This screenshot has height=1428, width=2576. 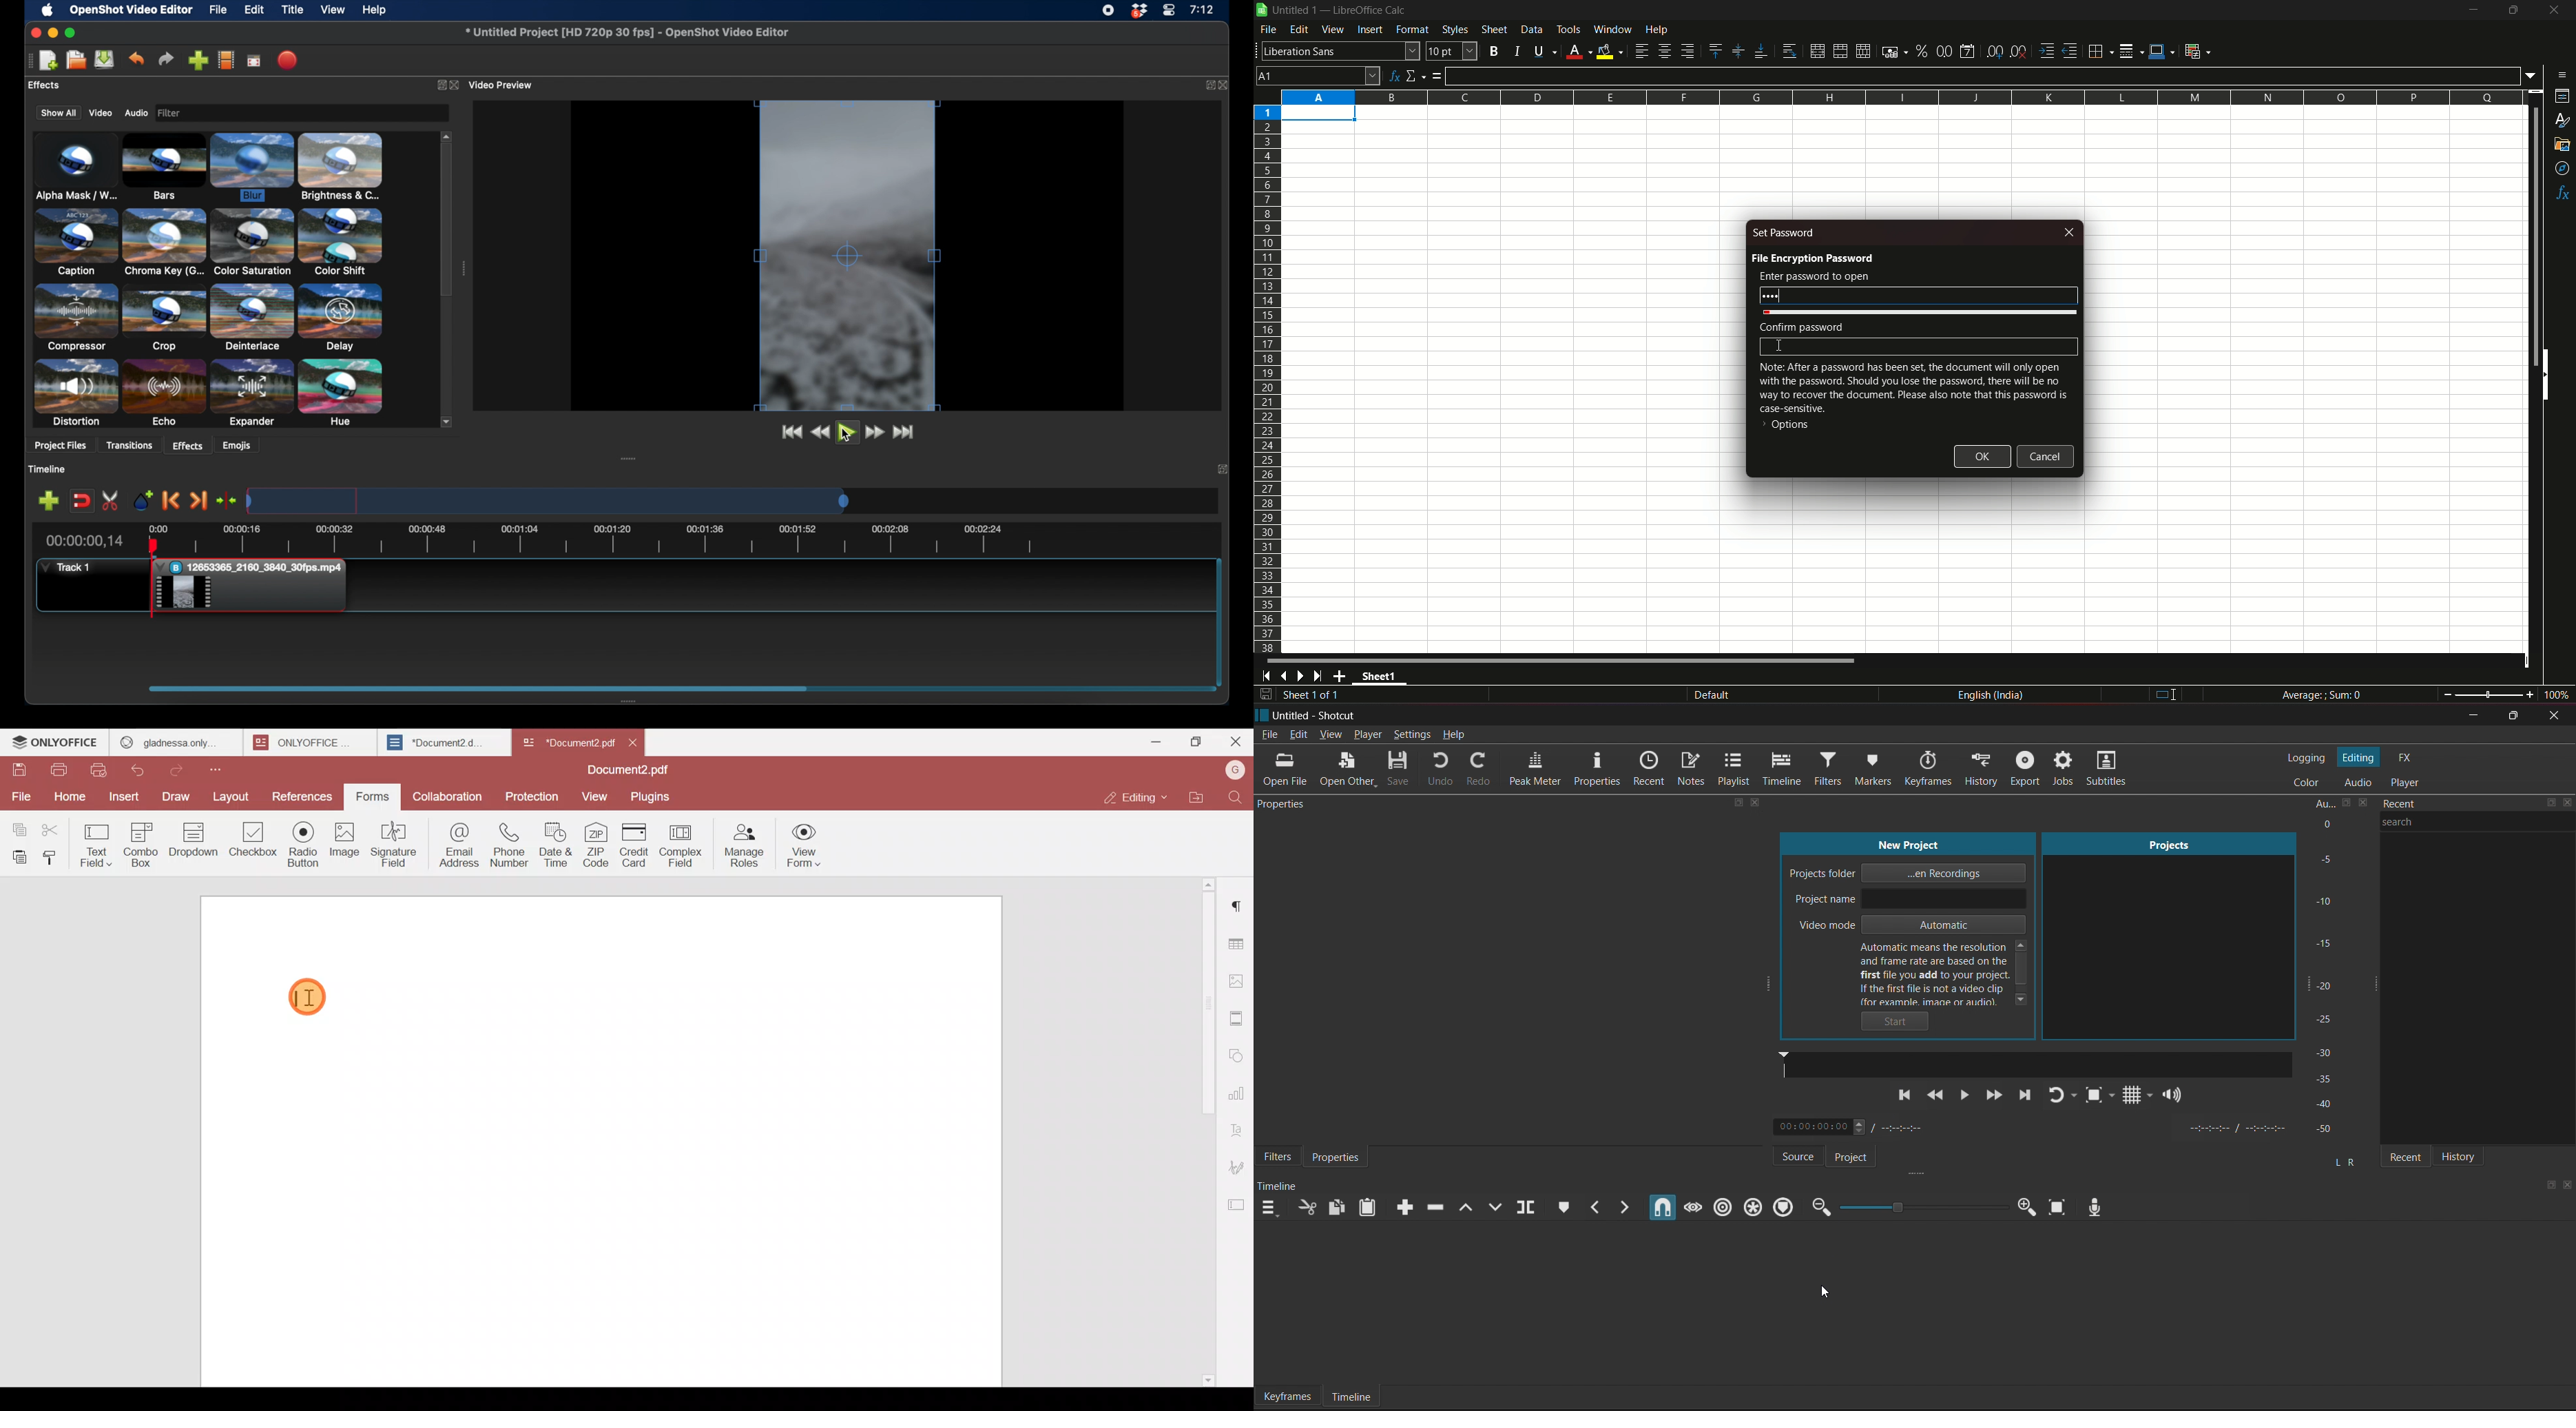 What do you see at coordinates (1269, 676) in the screenshot?
I see `first sheet` at bounding box center [1269, 676].